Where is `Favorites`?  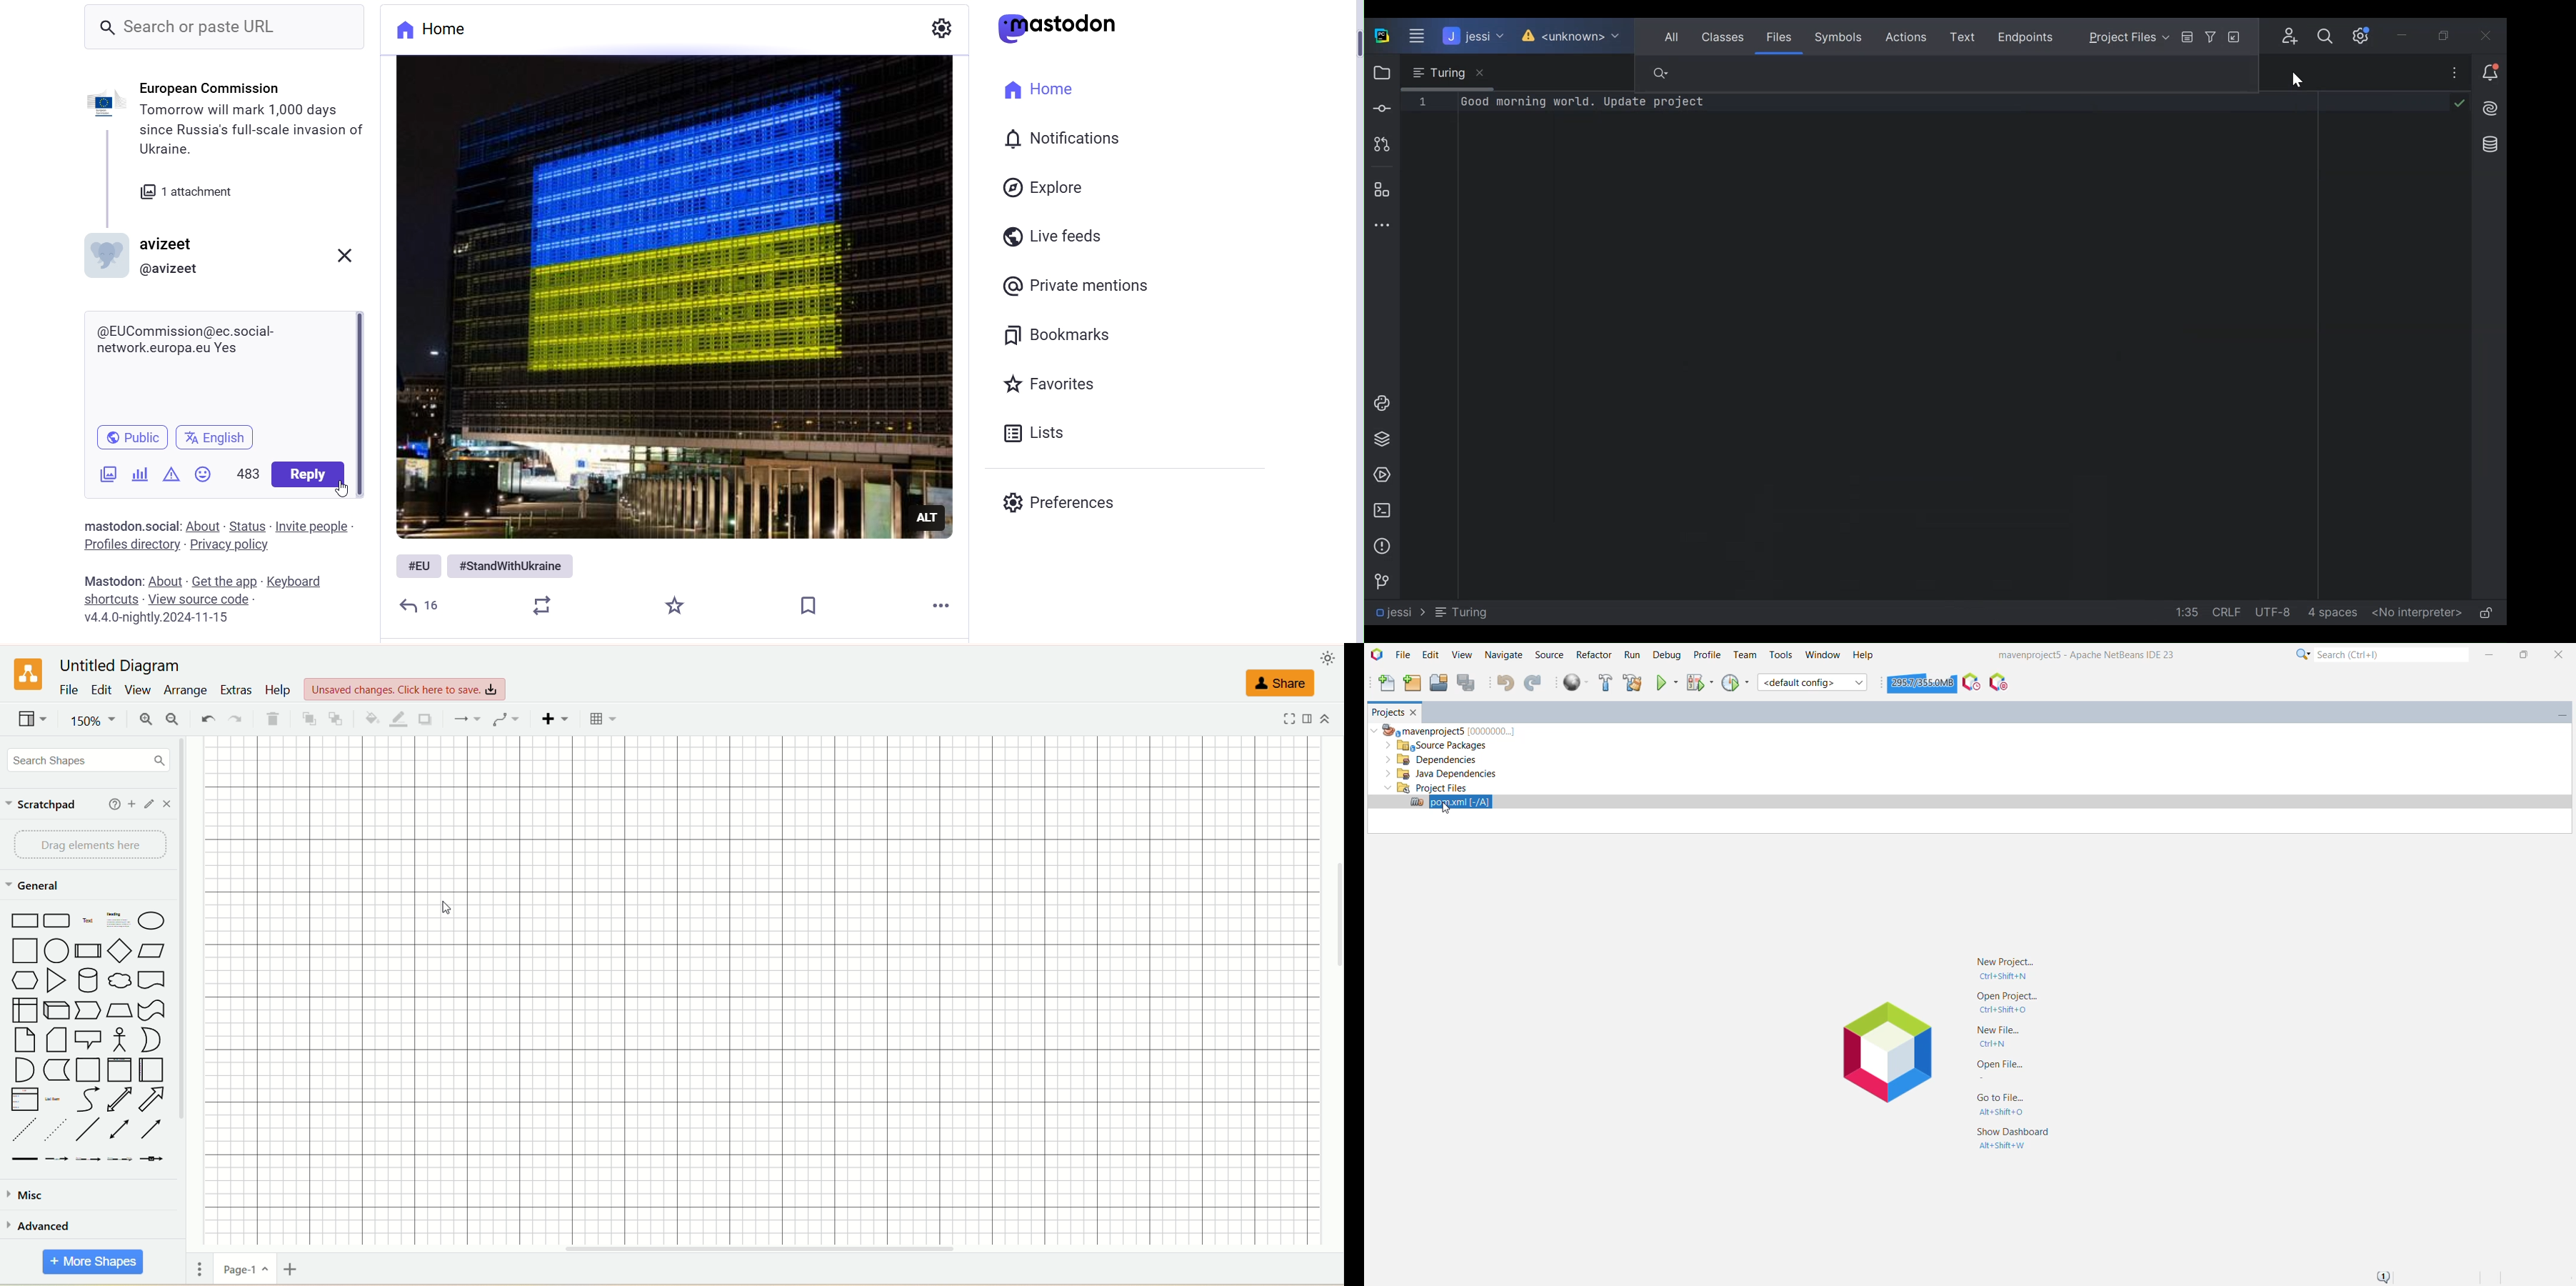
Favorites is located at coordinates (1051, 384).